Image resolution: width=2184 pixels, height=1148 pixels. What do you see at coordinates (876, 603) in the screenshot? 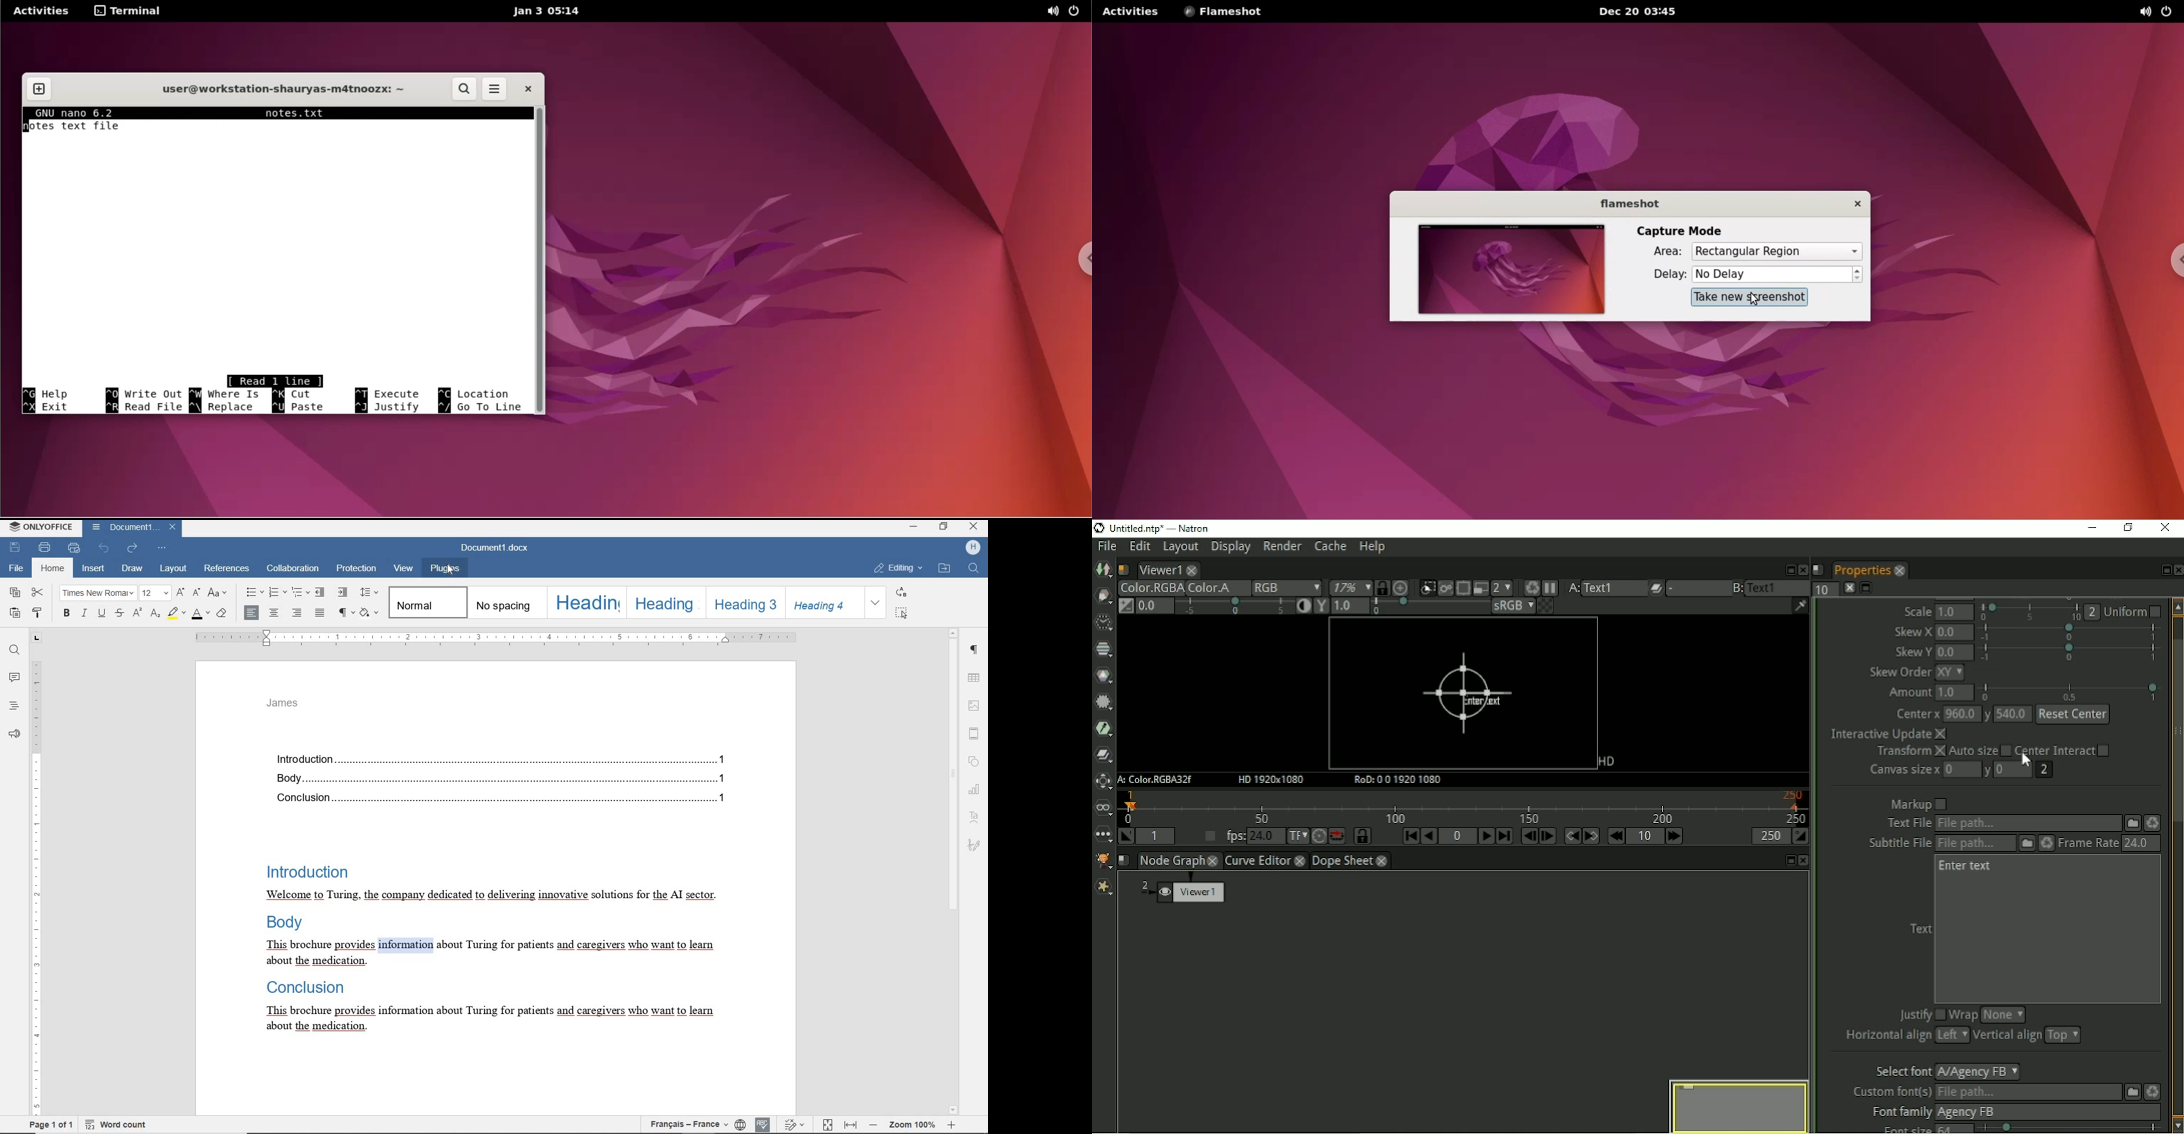
I see `EXPAND` at bounding box center [876, 603].